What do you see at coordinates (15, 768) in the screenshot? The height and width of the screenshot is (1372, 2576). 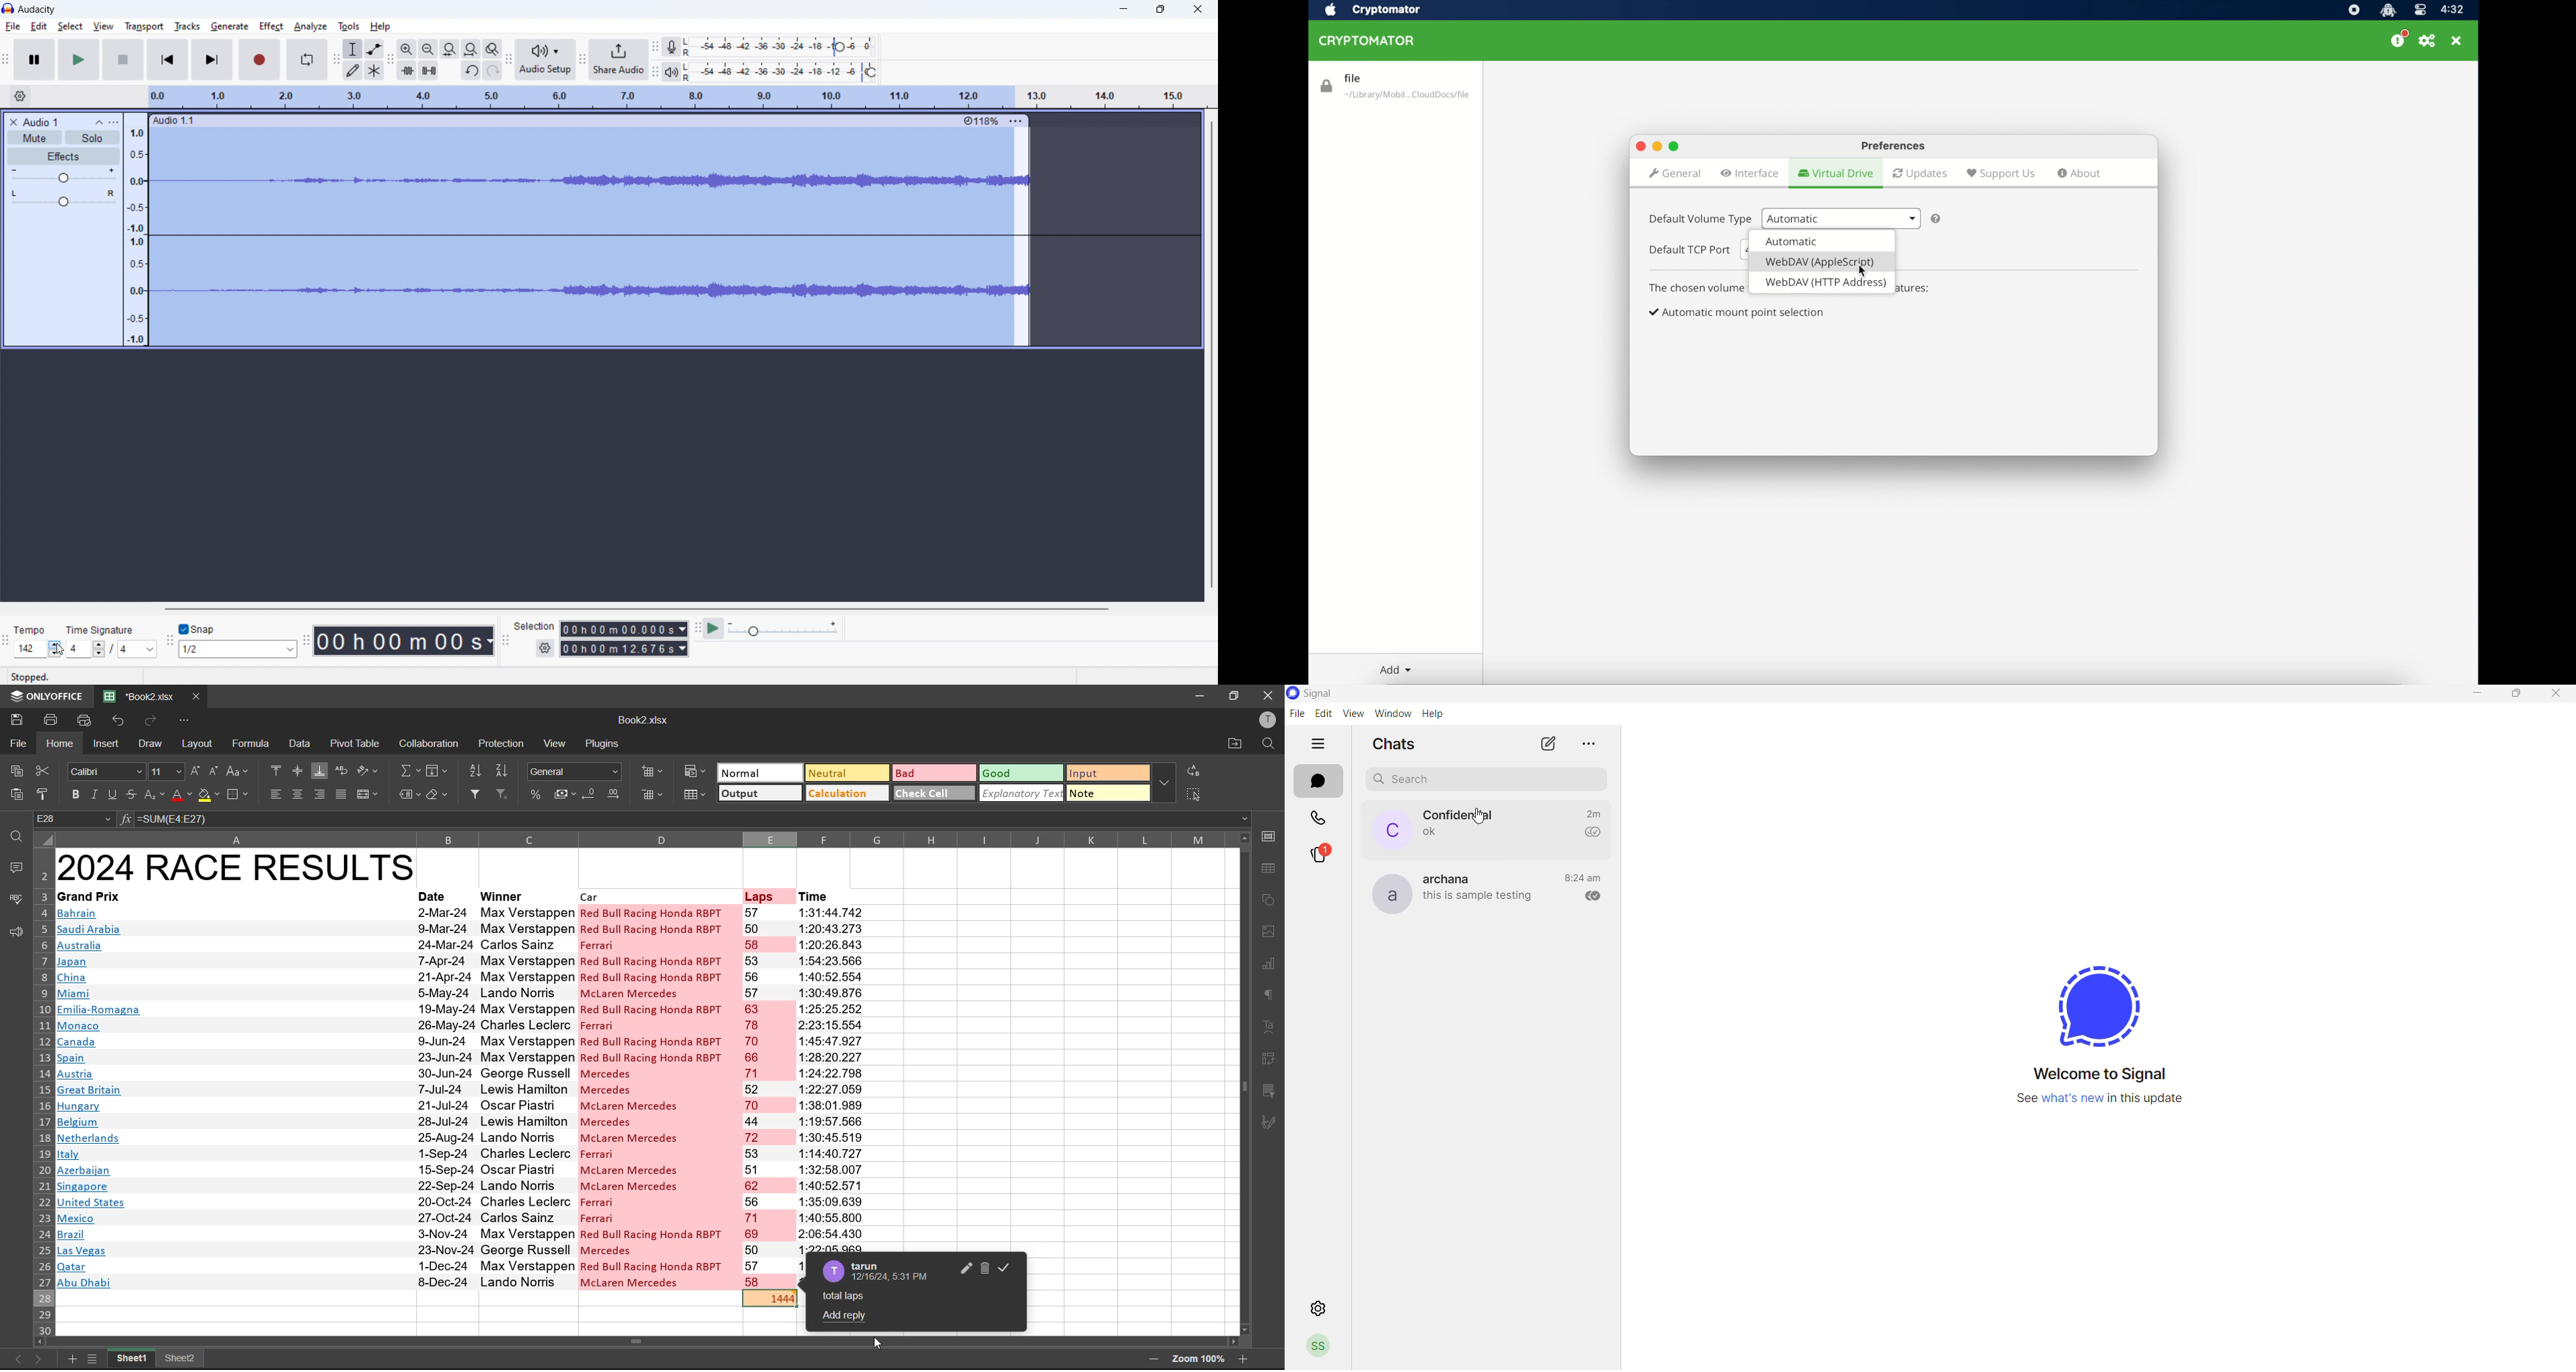 I see `copy` at bounding box center [15, 768].